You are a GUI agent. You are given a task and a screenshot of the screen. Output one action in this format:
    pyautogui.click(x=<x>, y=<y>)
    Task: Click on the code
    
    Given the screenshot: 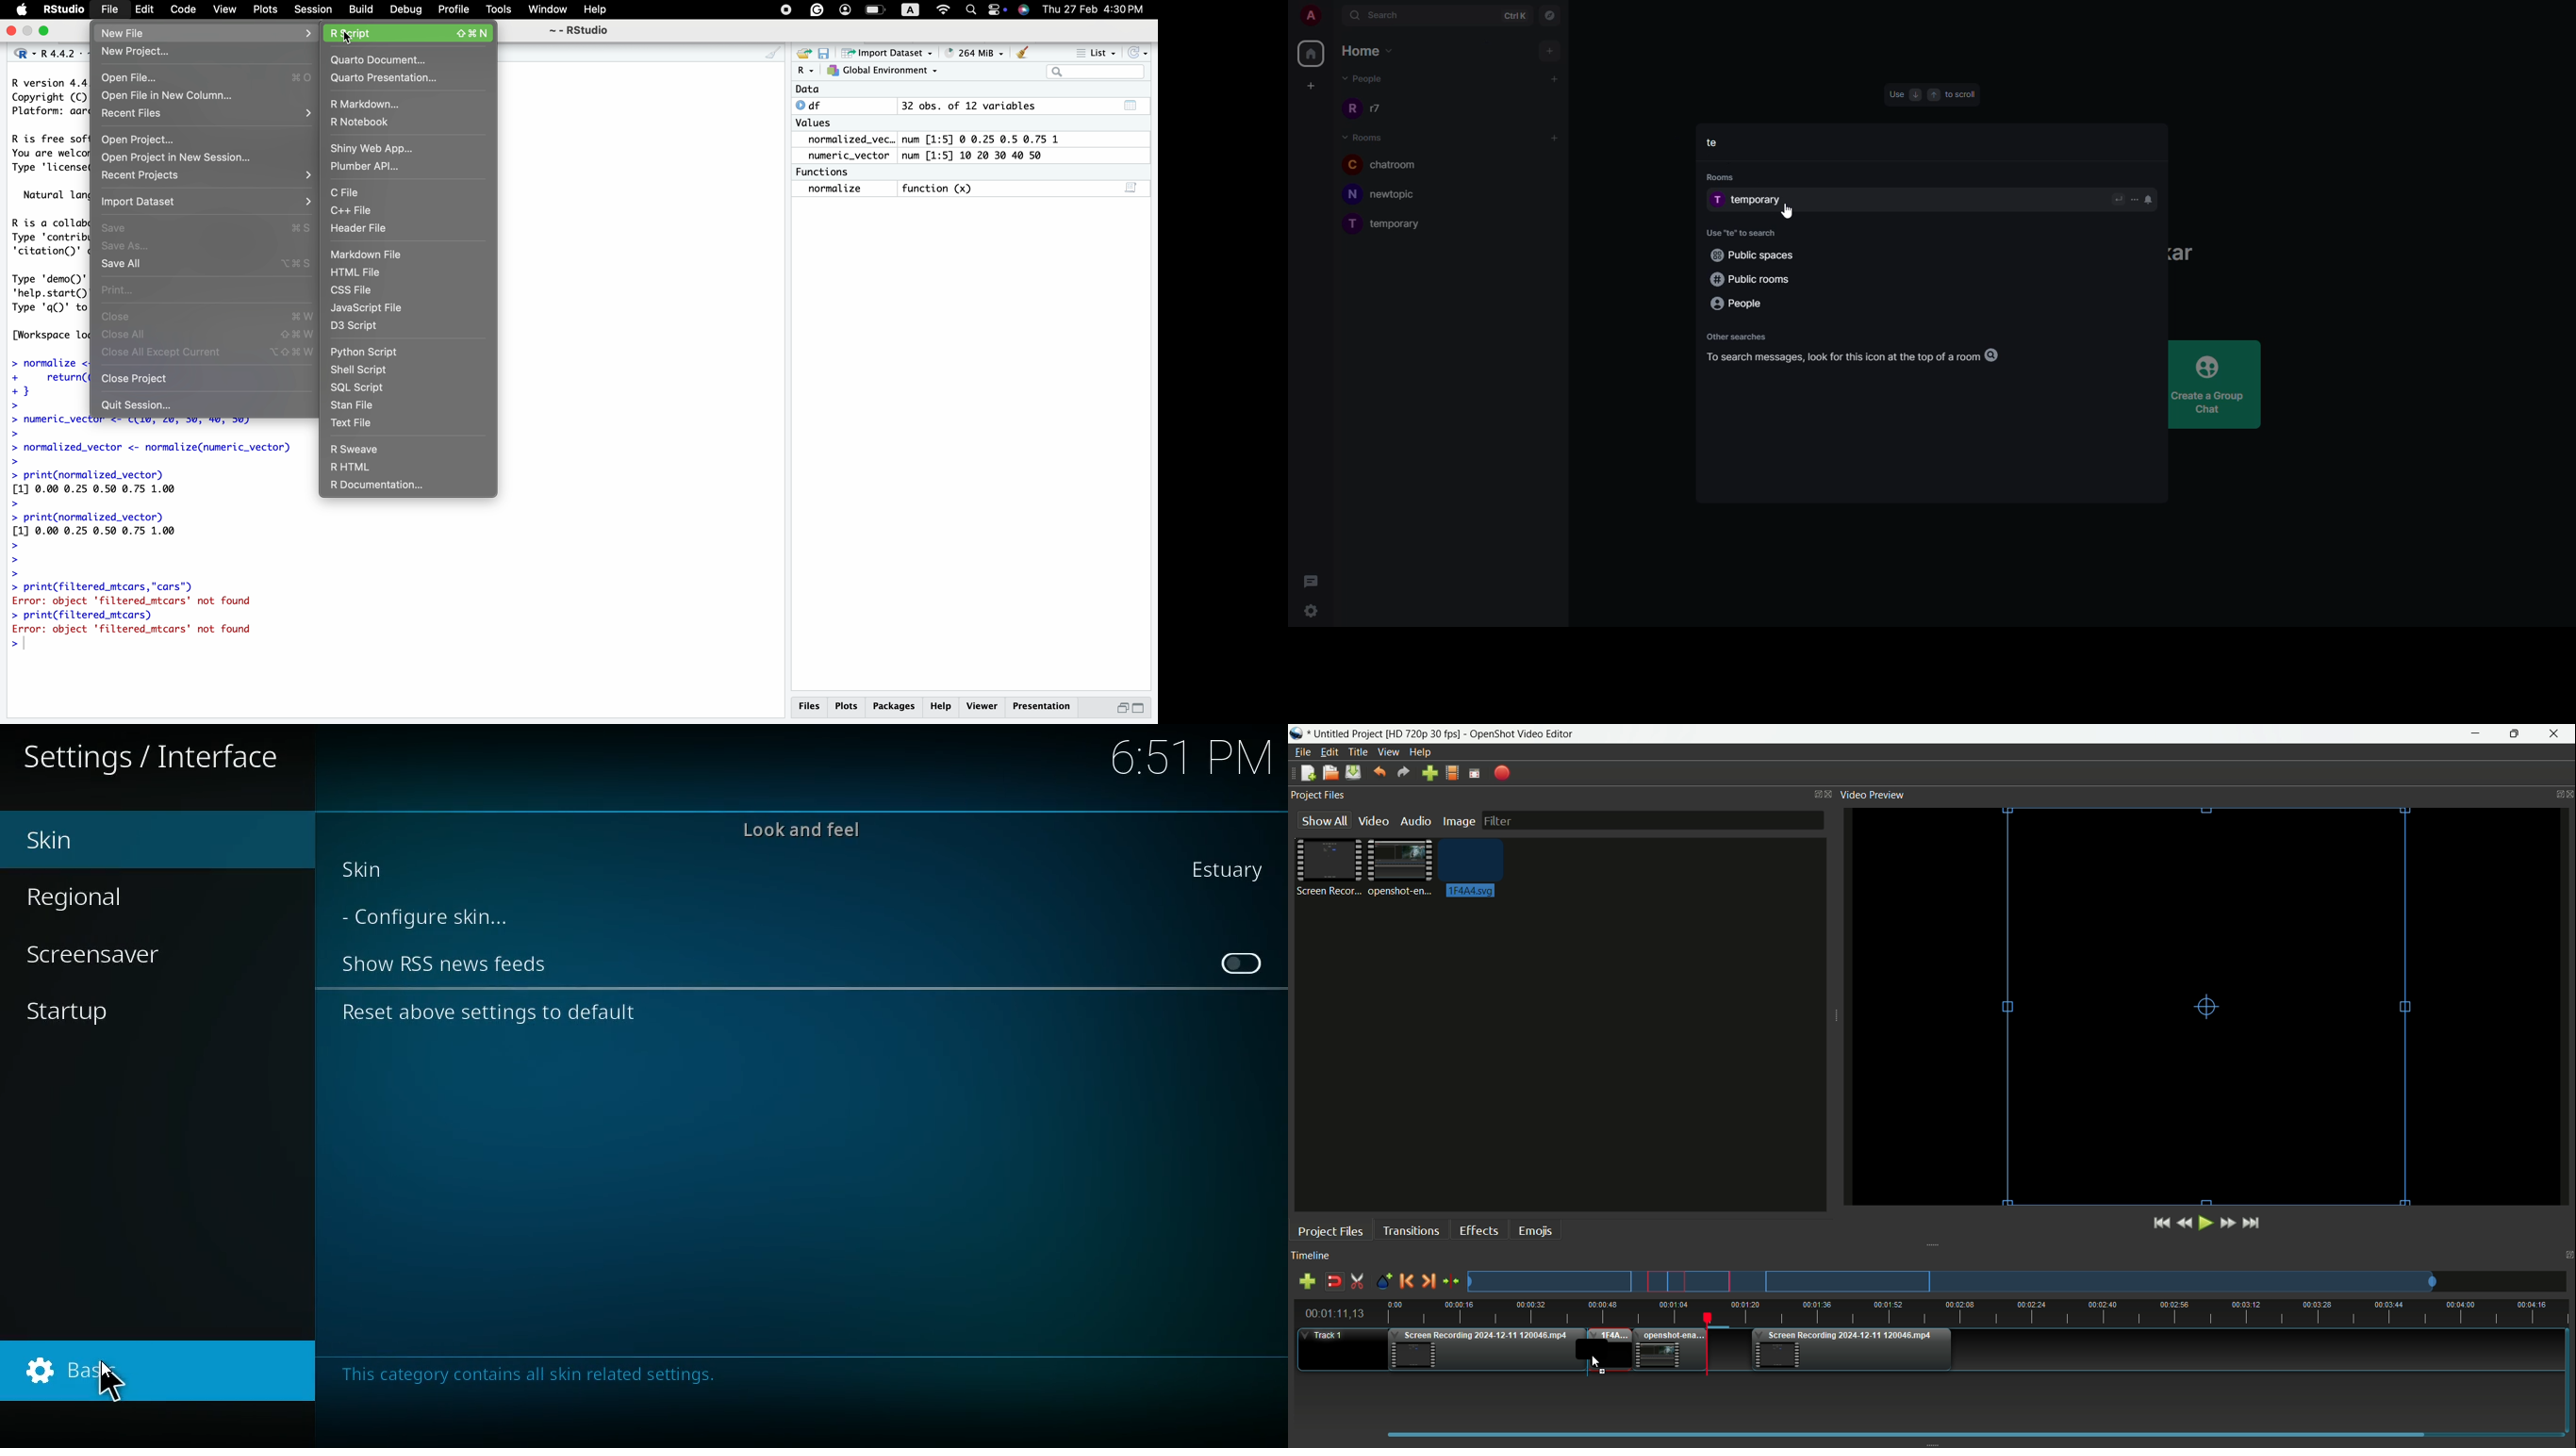 What is the action you would take?
    pyautogui.click(x=181, y=9)
    